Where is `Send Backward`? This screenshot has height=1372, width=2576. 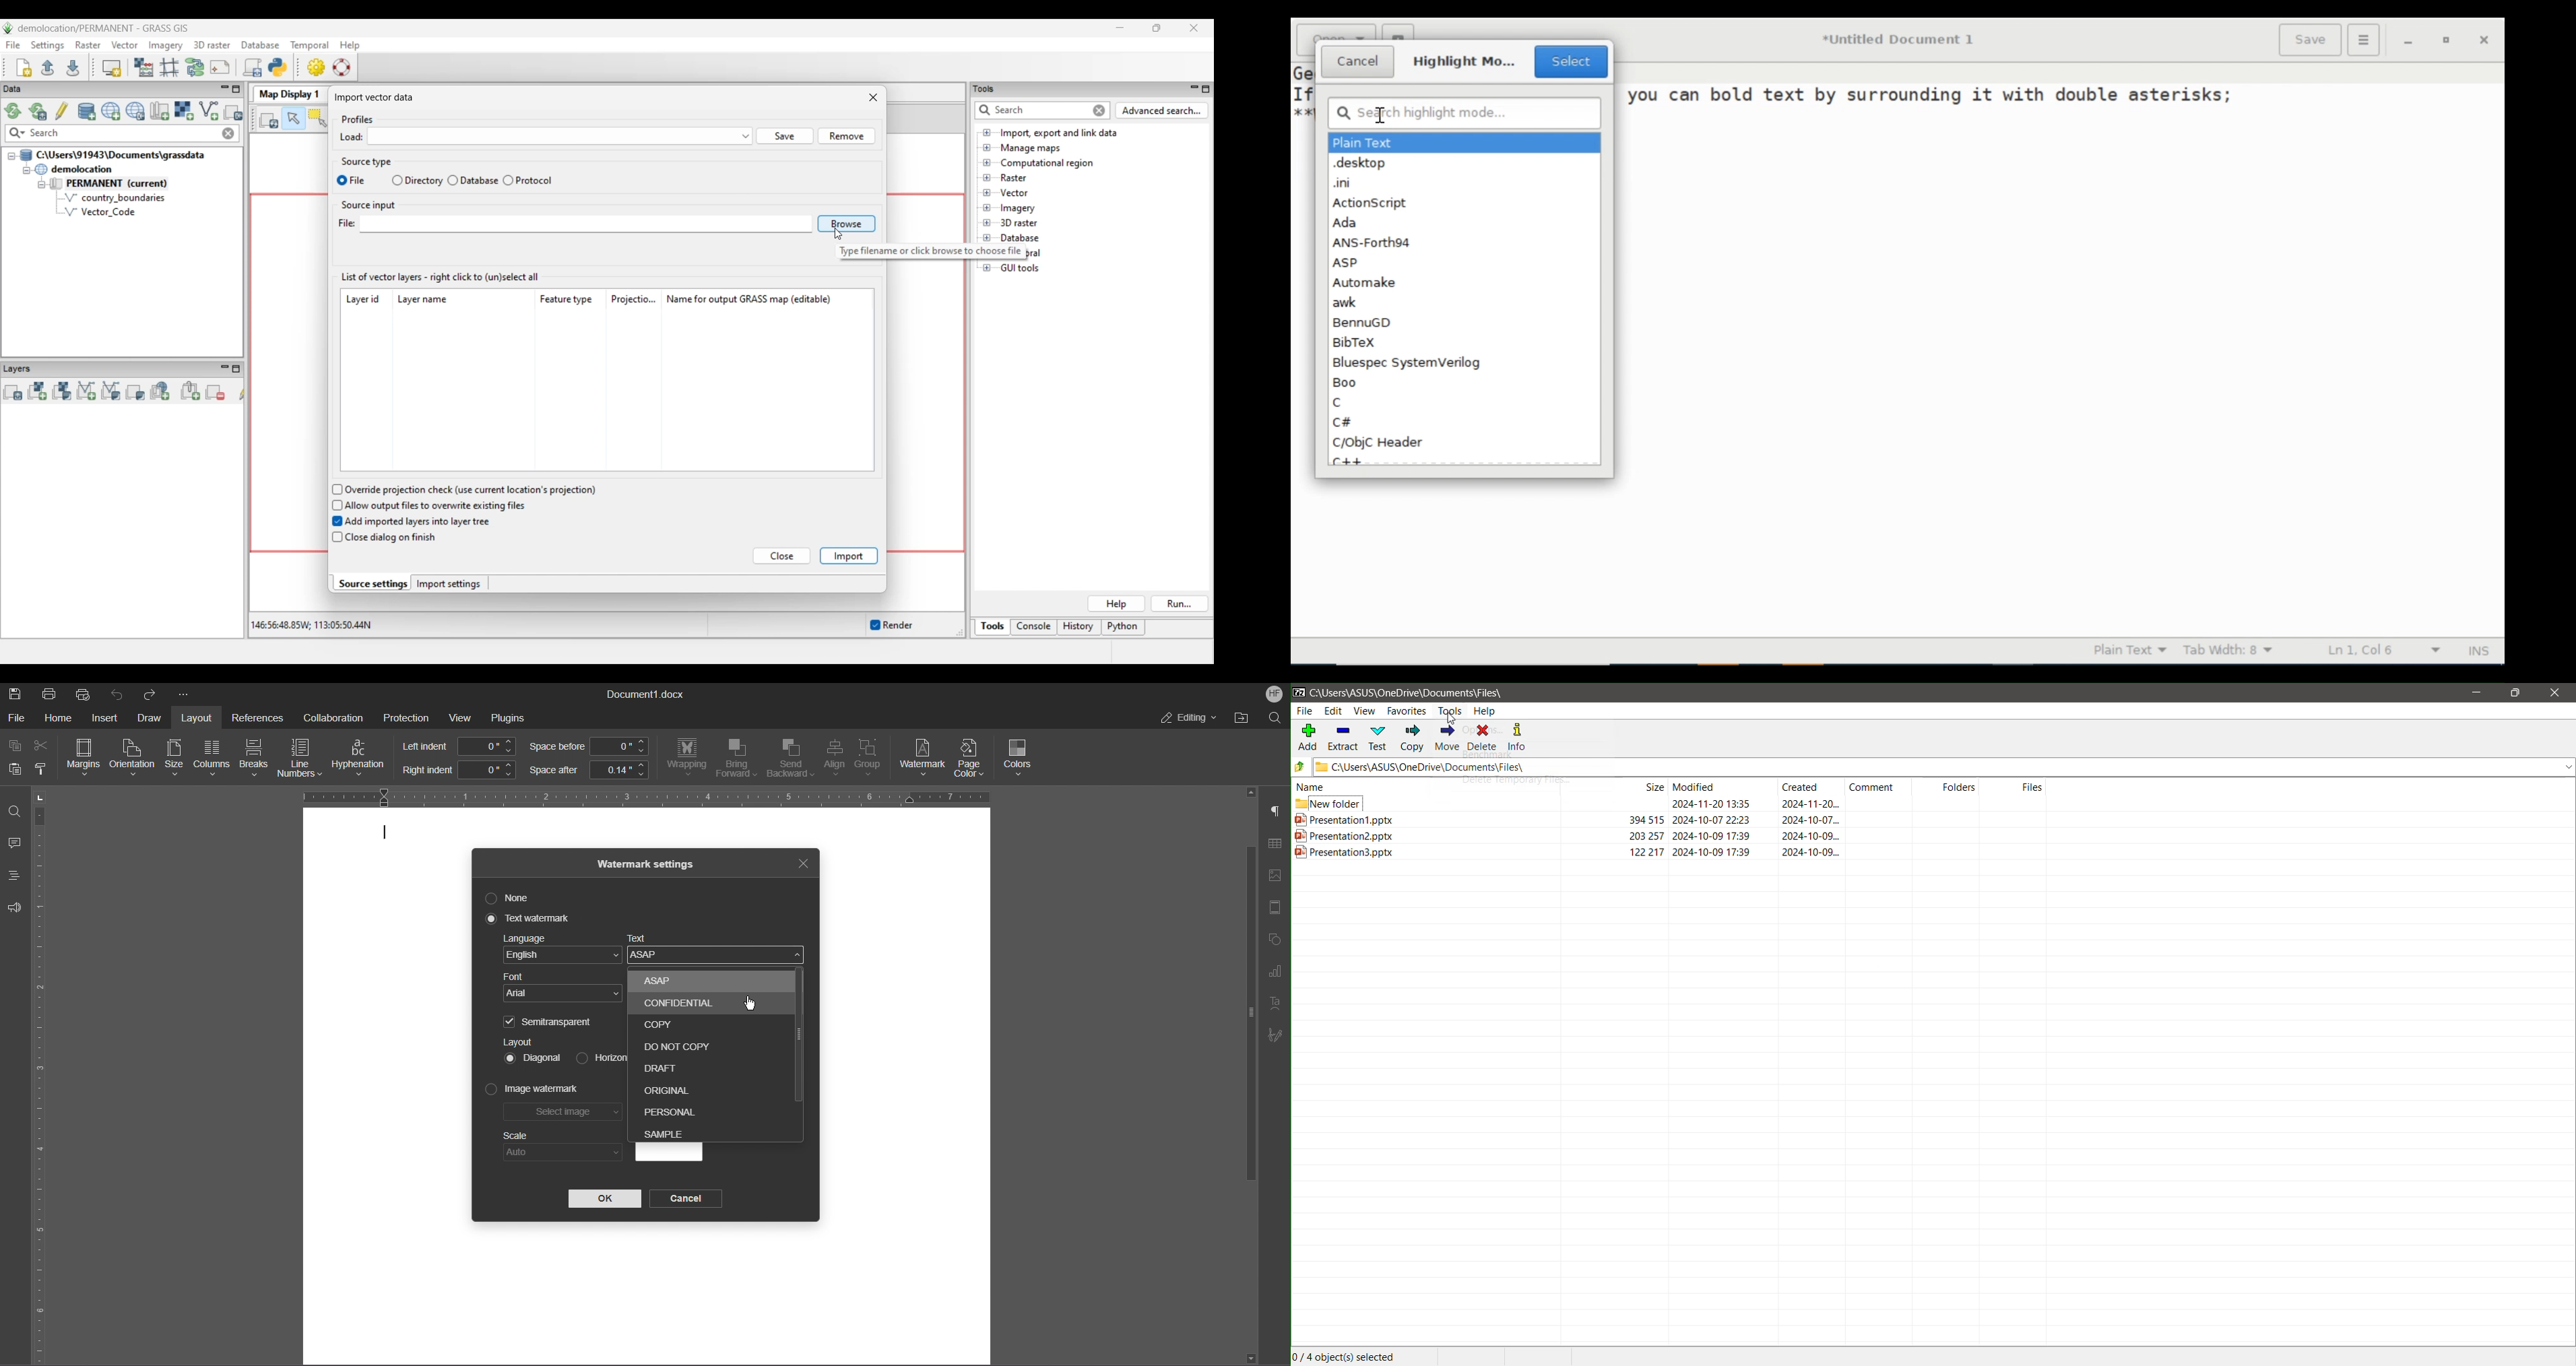
Send Backward is located at coordinates (790, 759).